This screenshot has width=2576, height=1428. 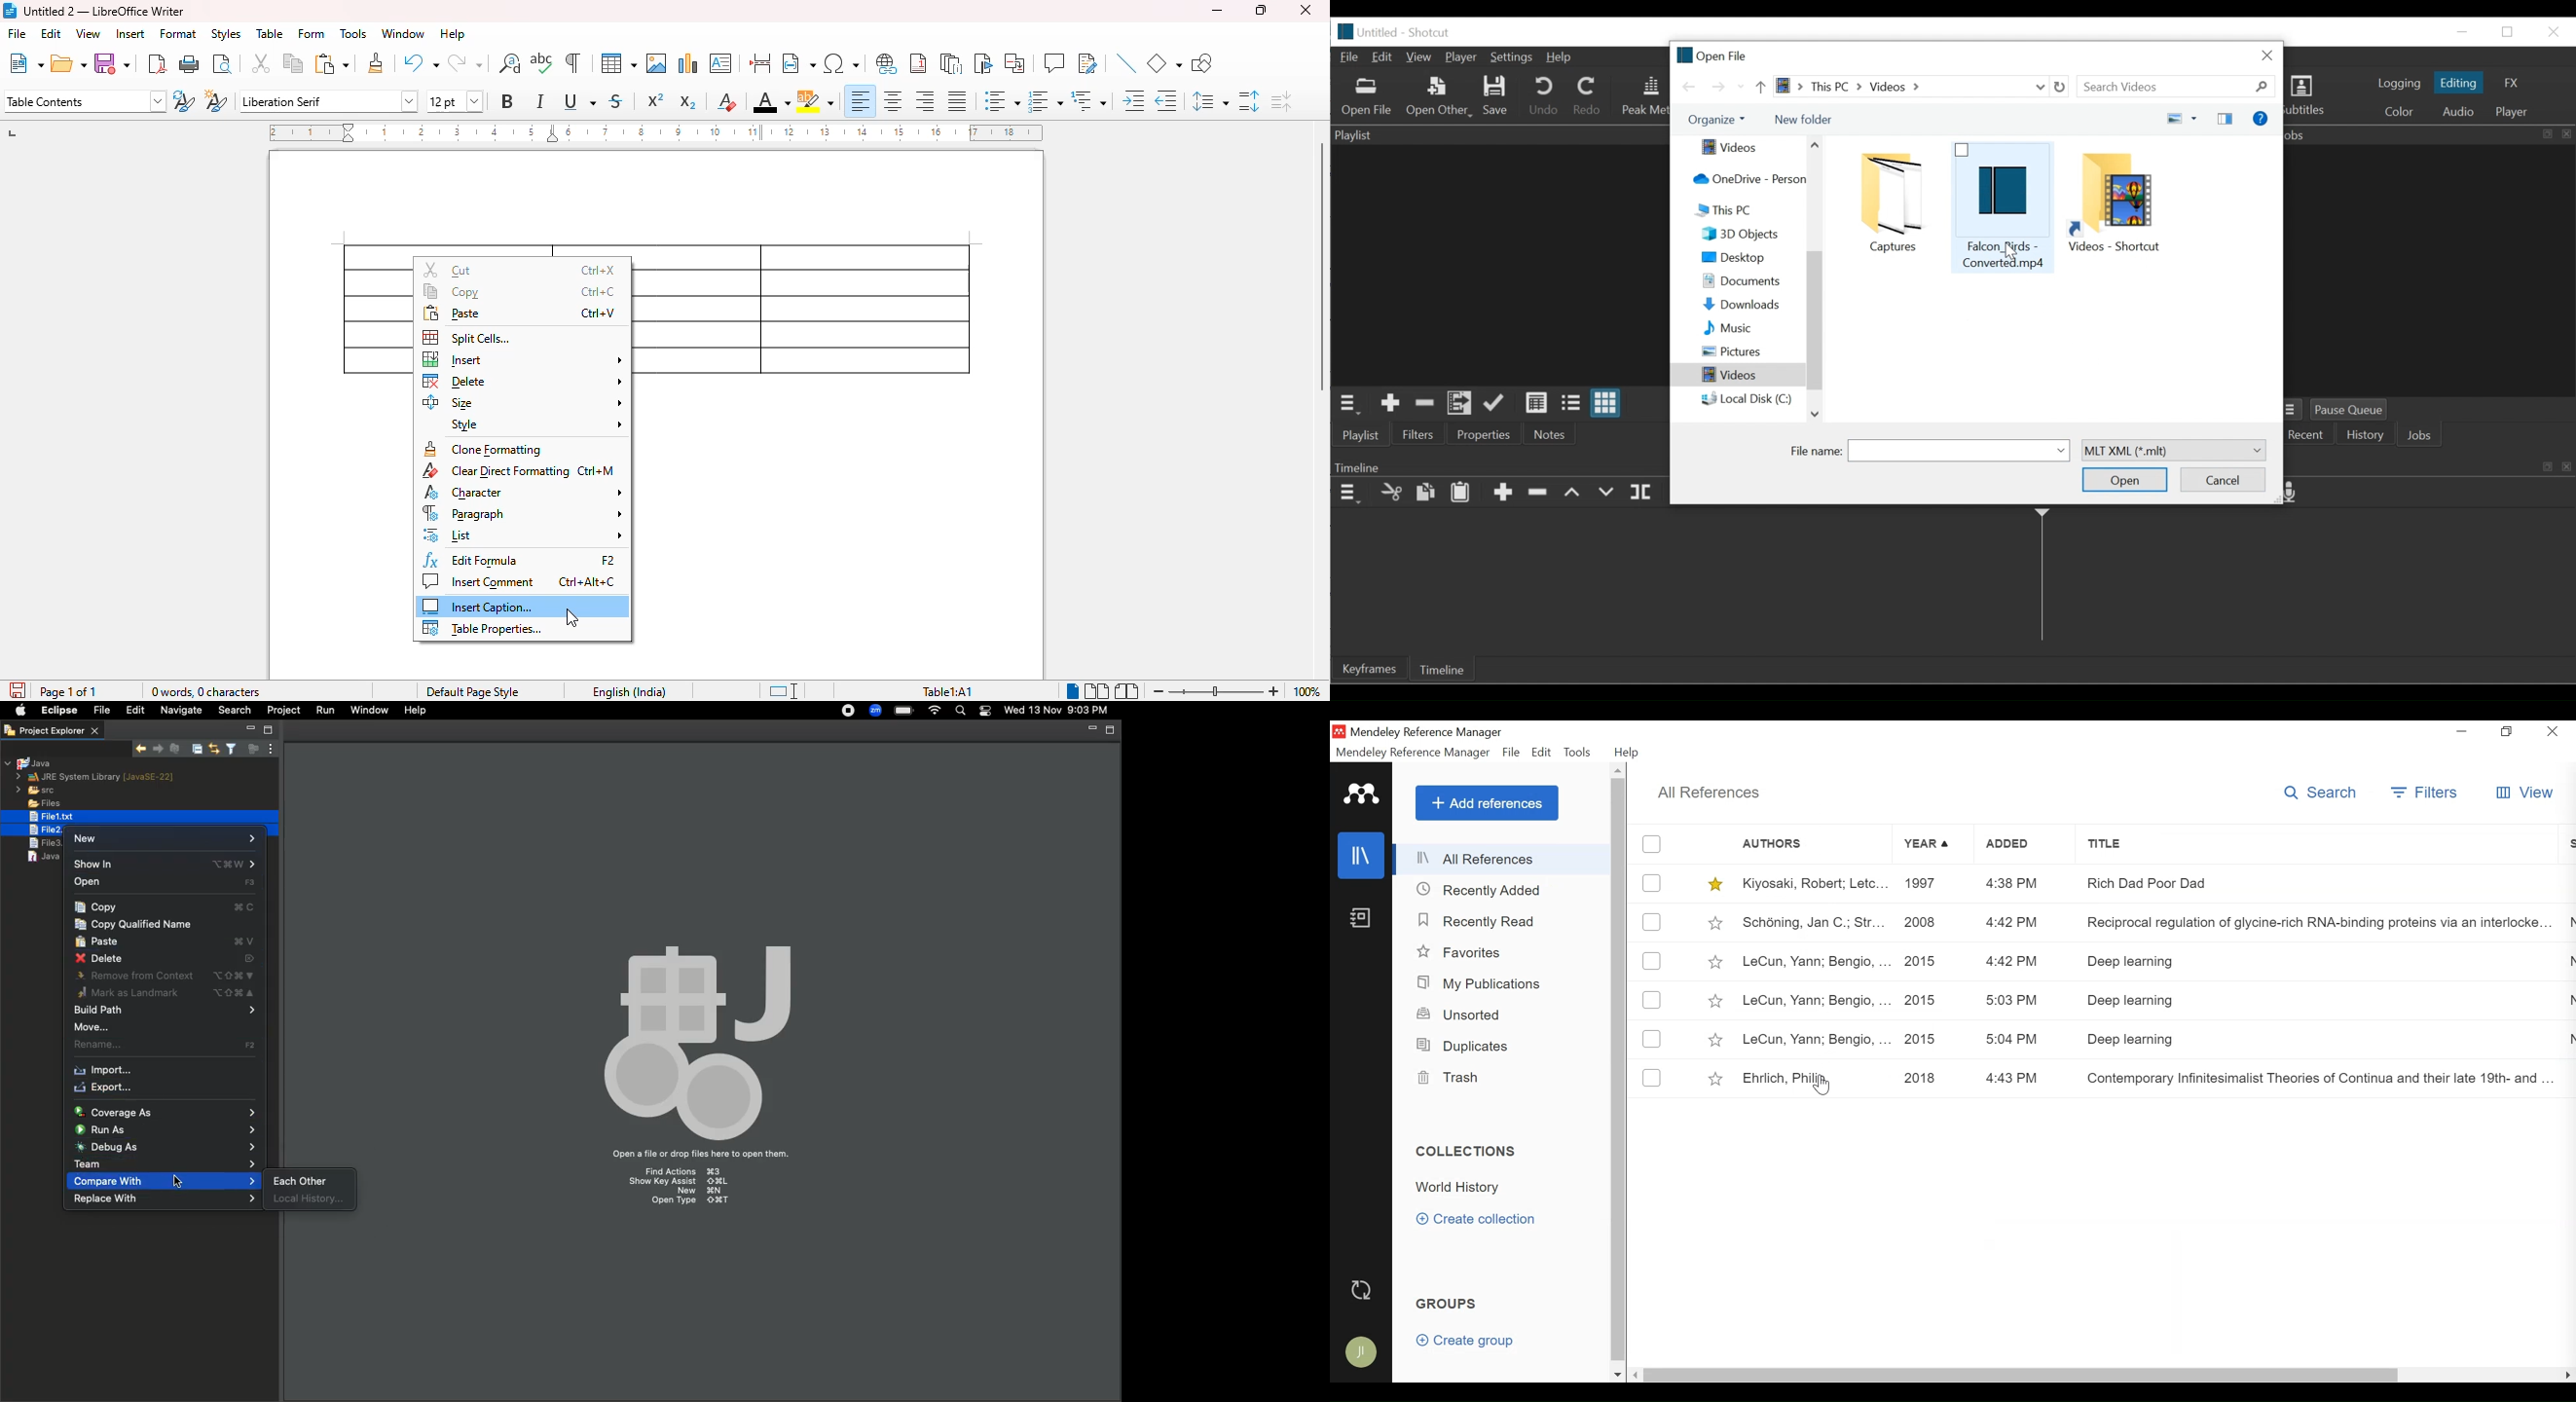 I want to click on spelling, so click(x=541, y=62).